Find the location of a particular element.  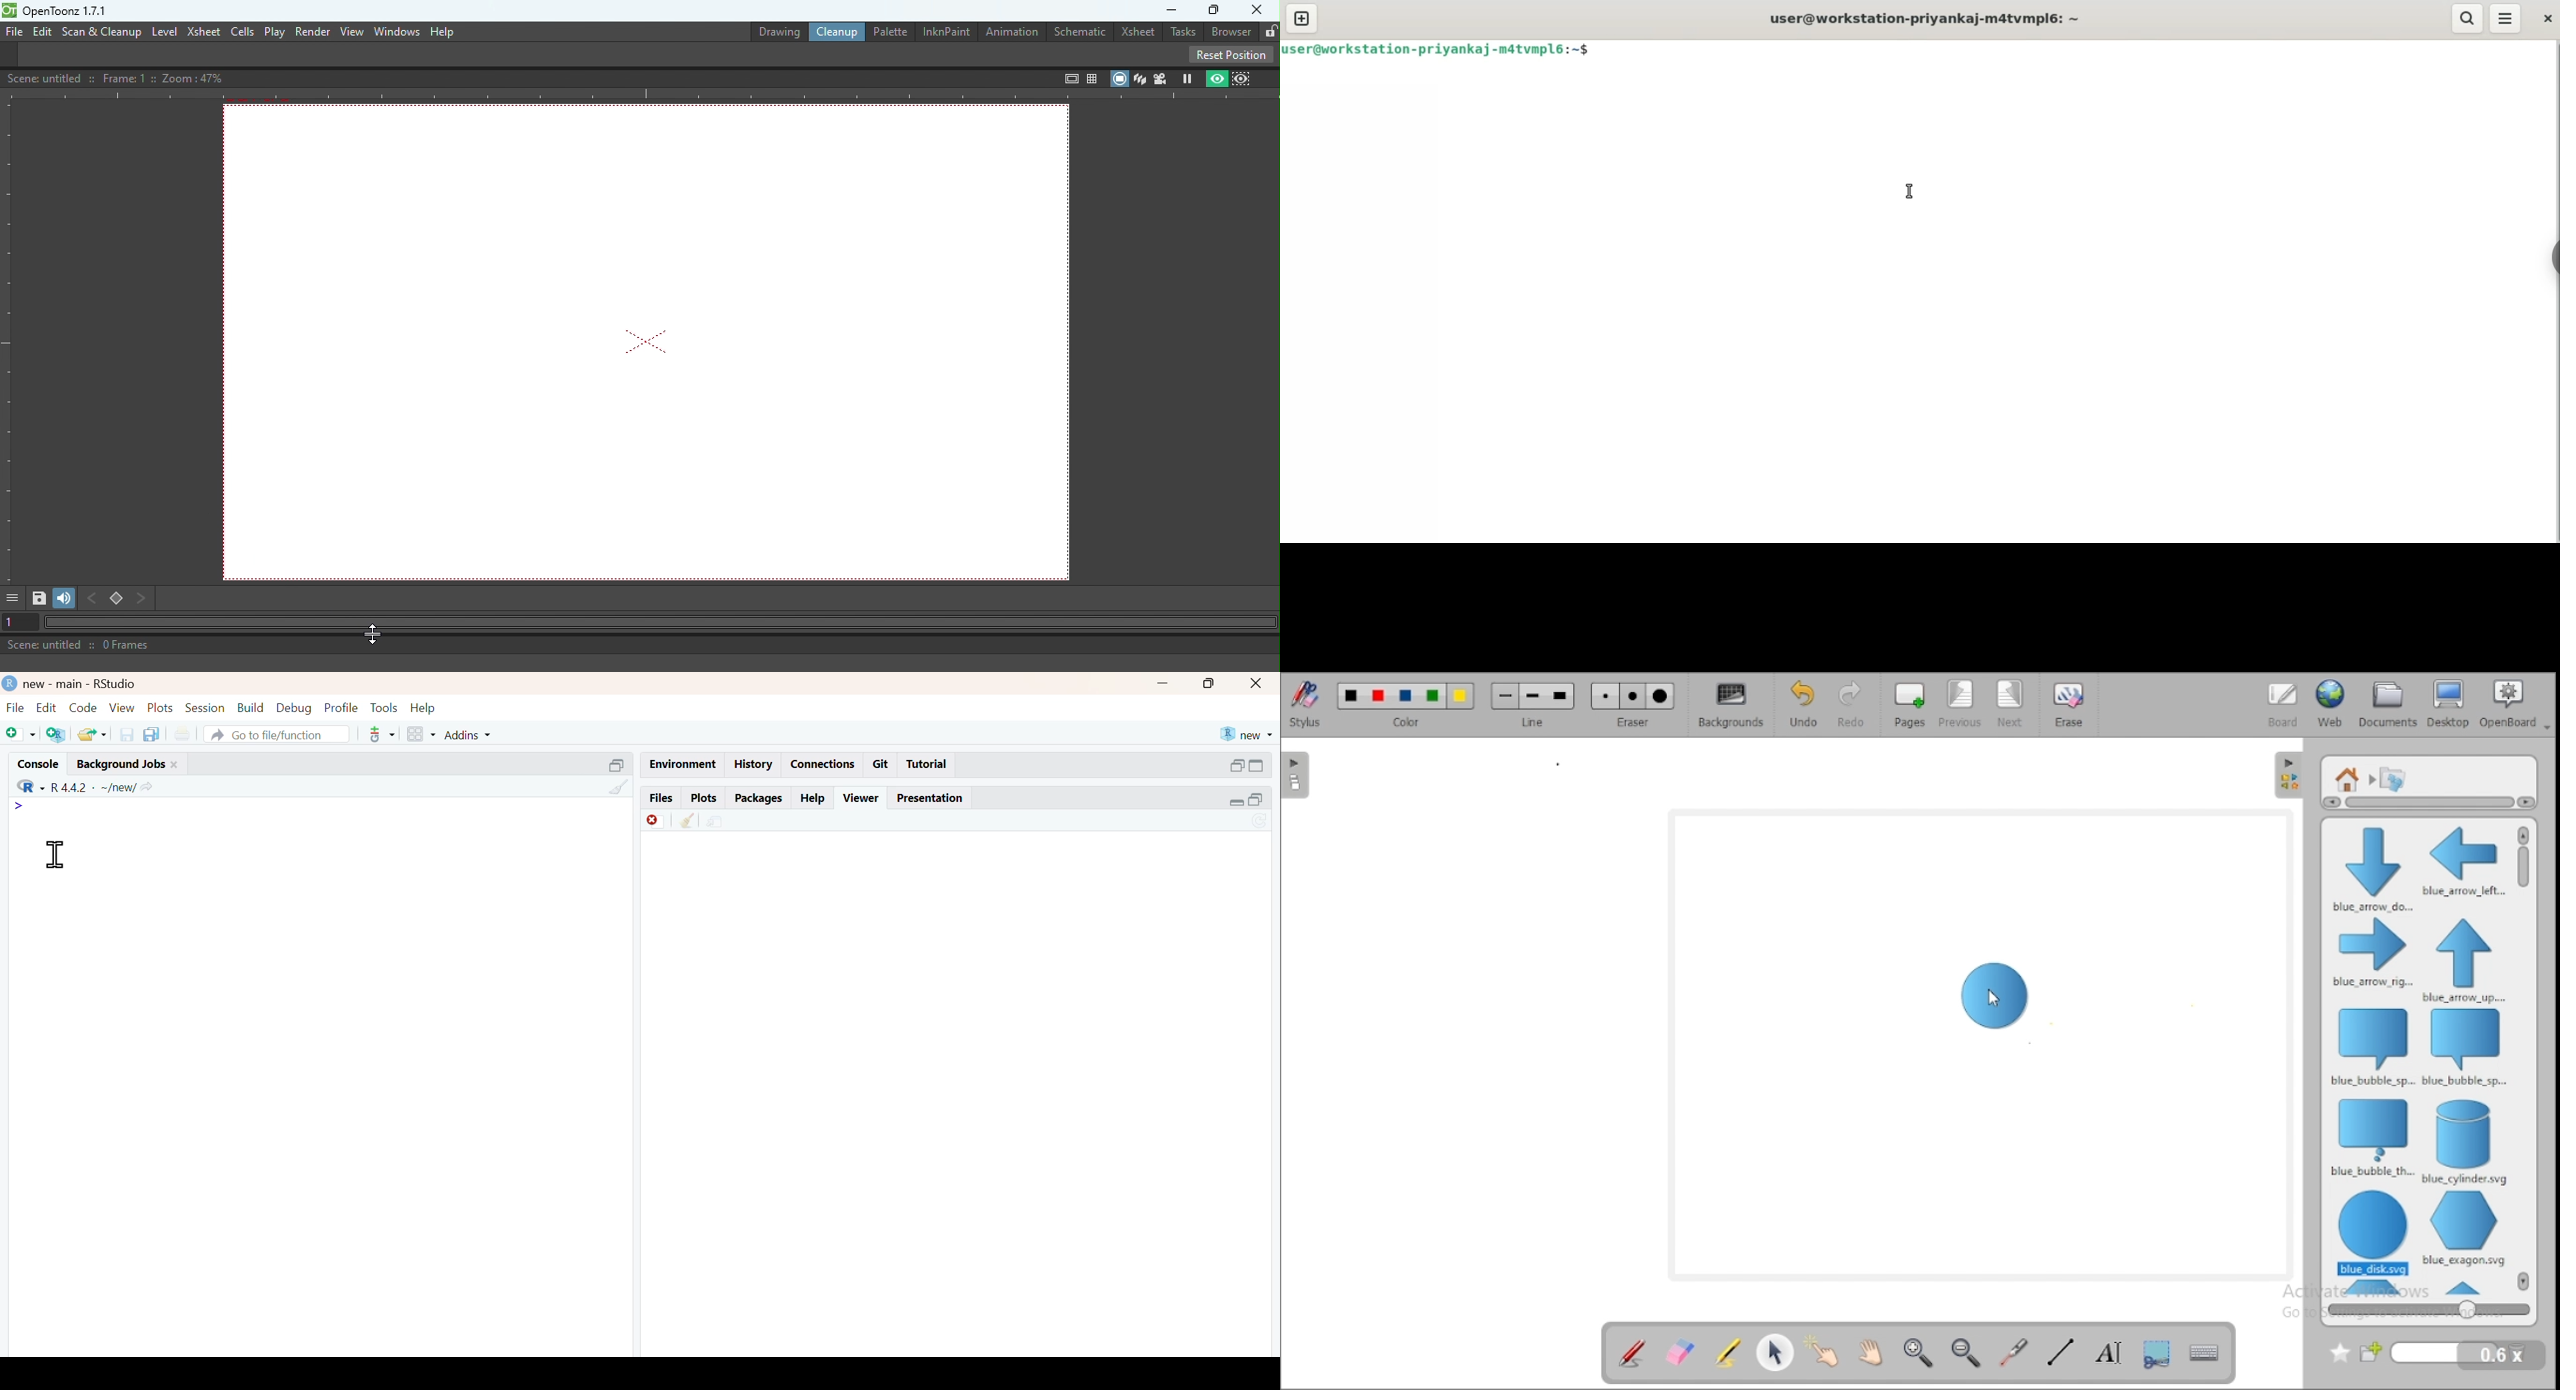

Xsheet is located at coordinates (203, 33).